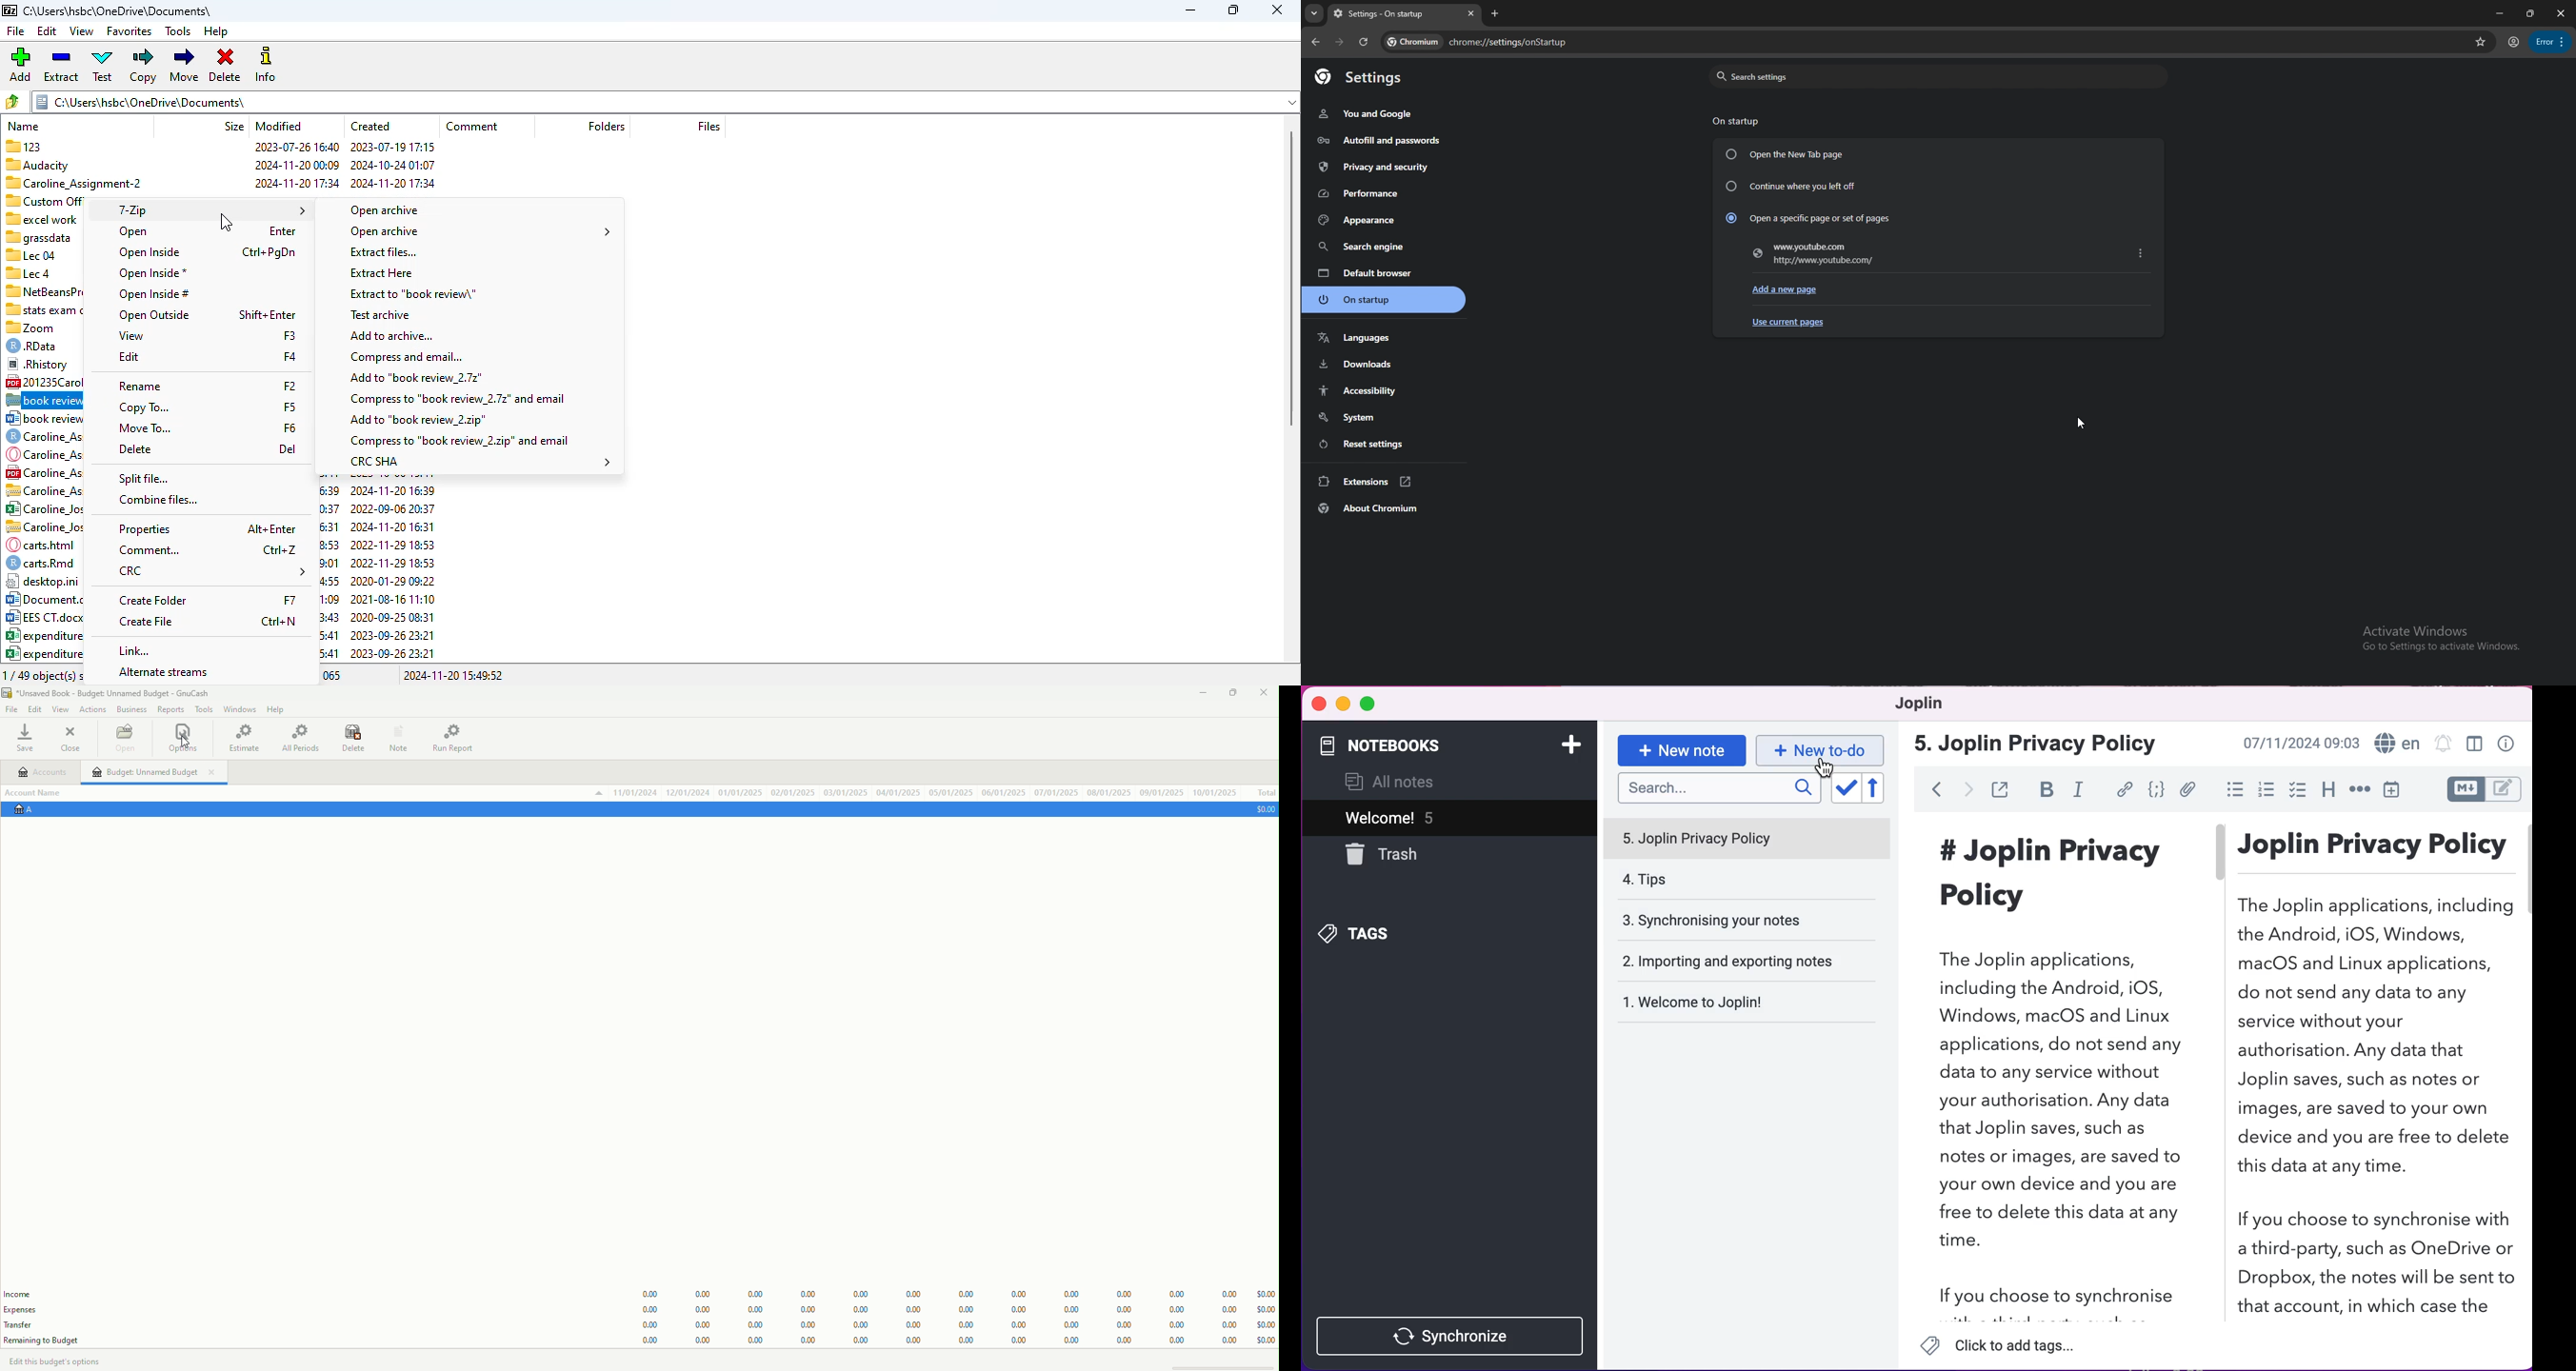 The width and height of the screenshot is (2576, 1372). What do you see at coordinates (1880, 789) in the screenshot?
I see `reverse sort order` at bounding box center [1880, 789].